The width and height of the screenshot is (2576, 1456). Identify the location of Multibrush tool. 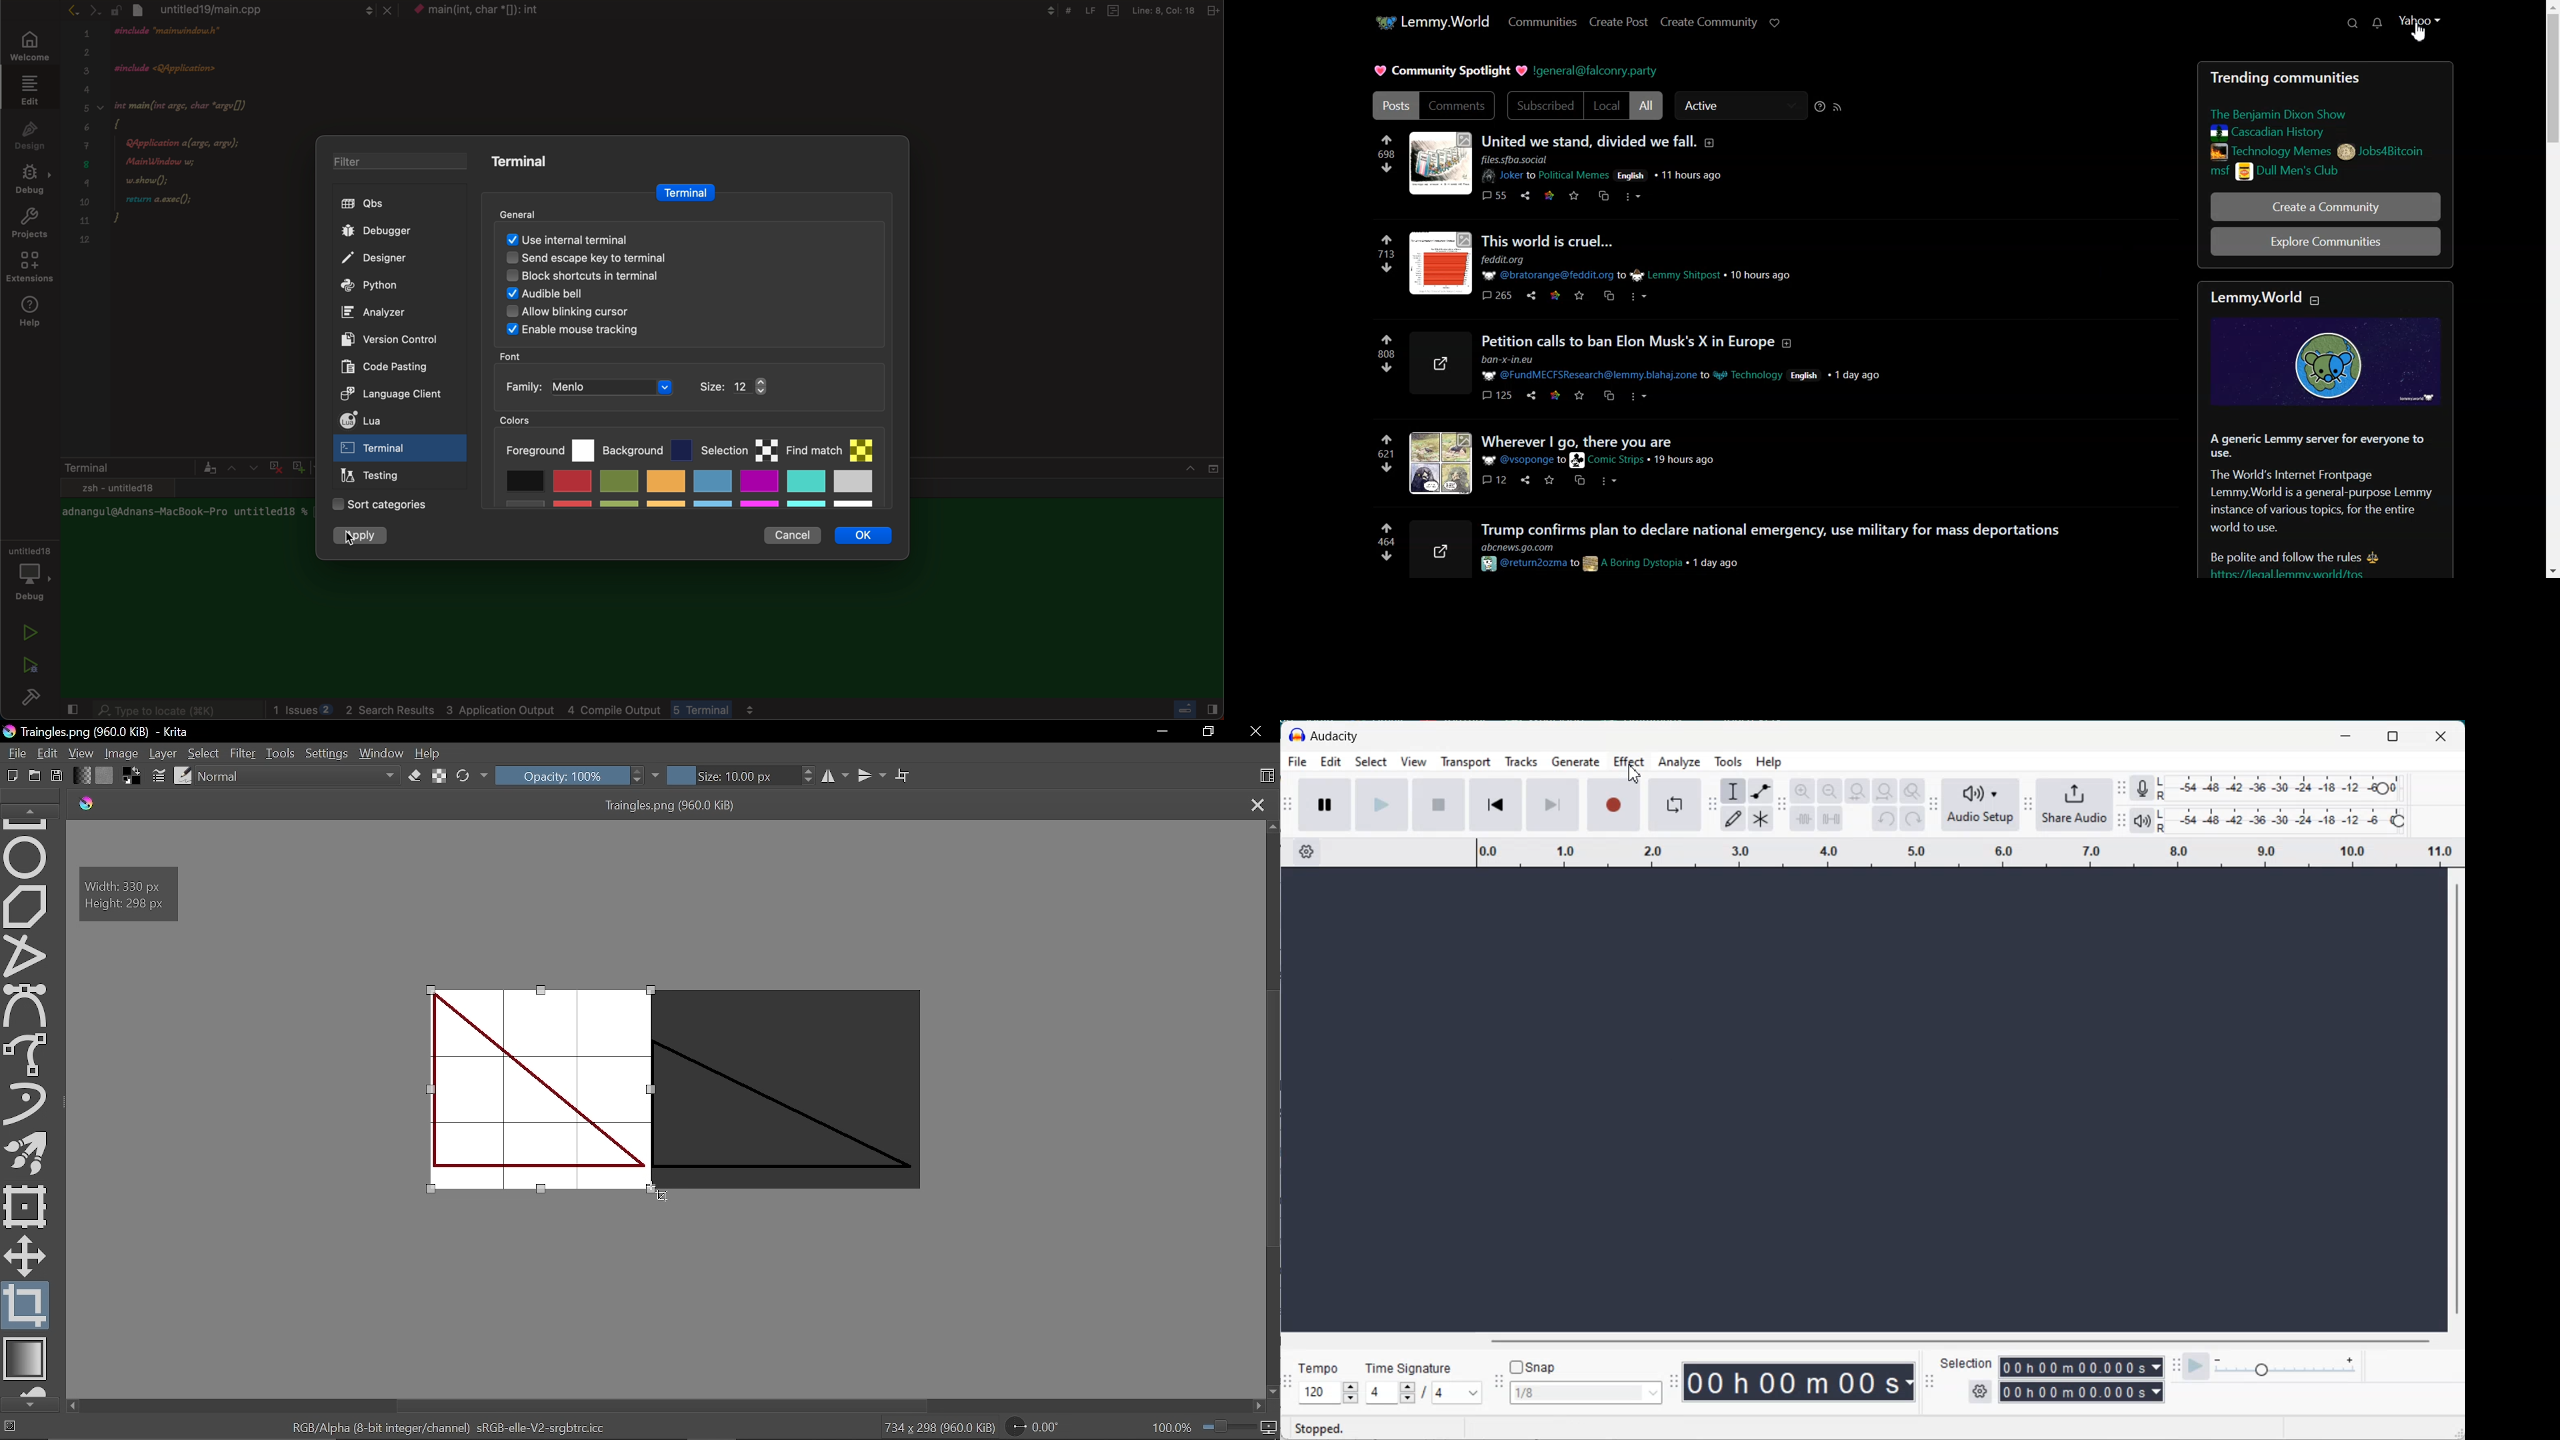
(30, 1156).